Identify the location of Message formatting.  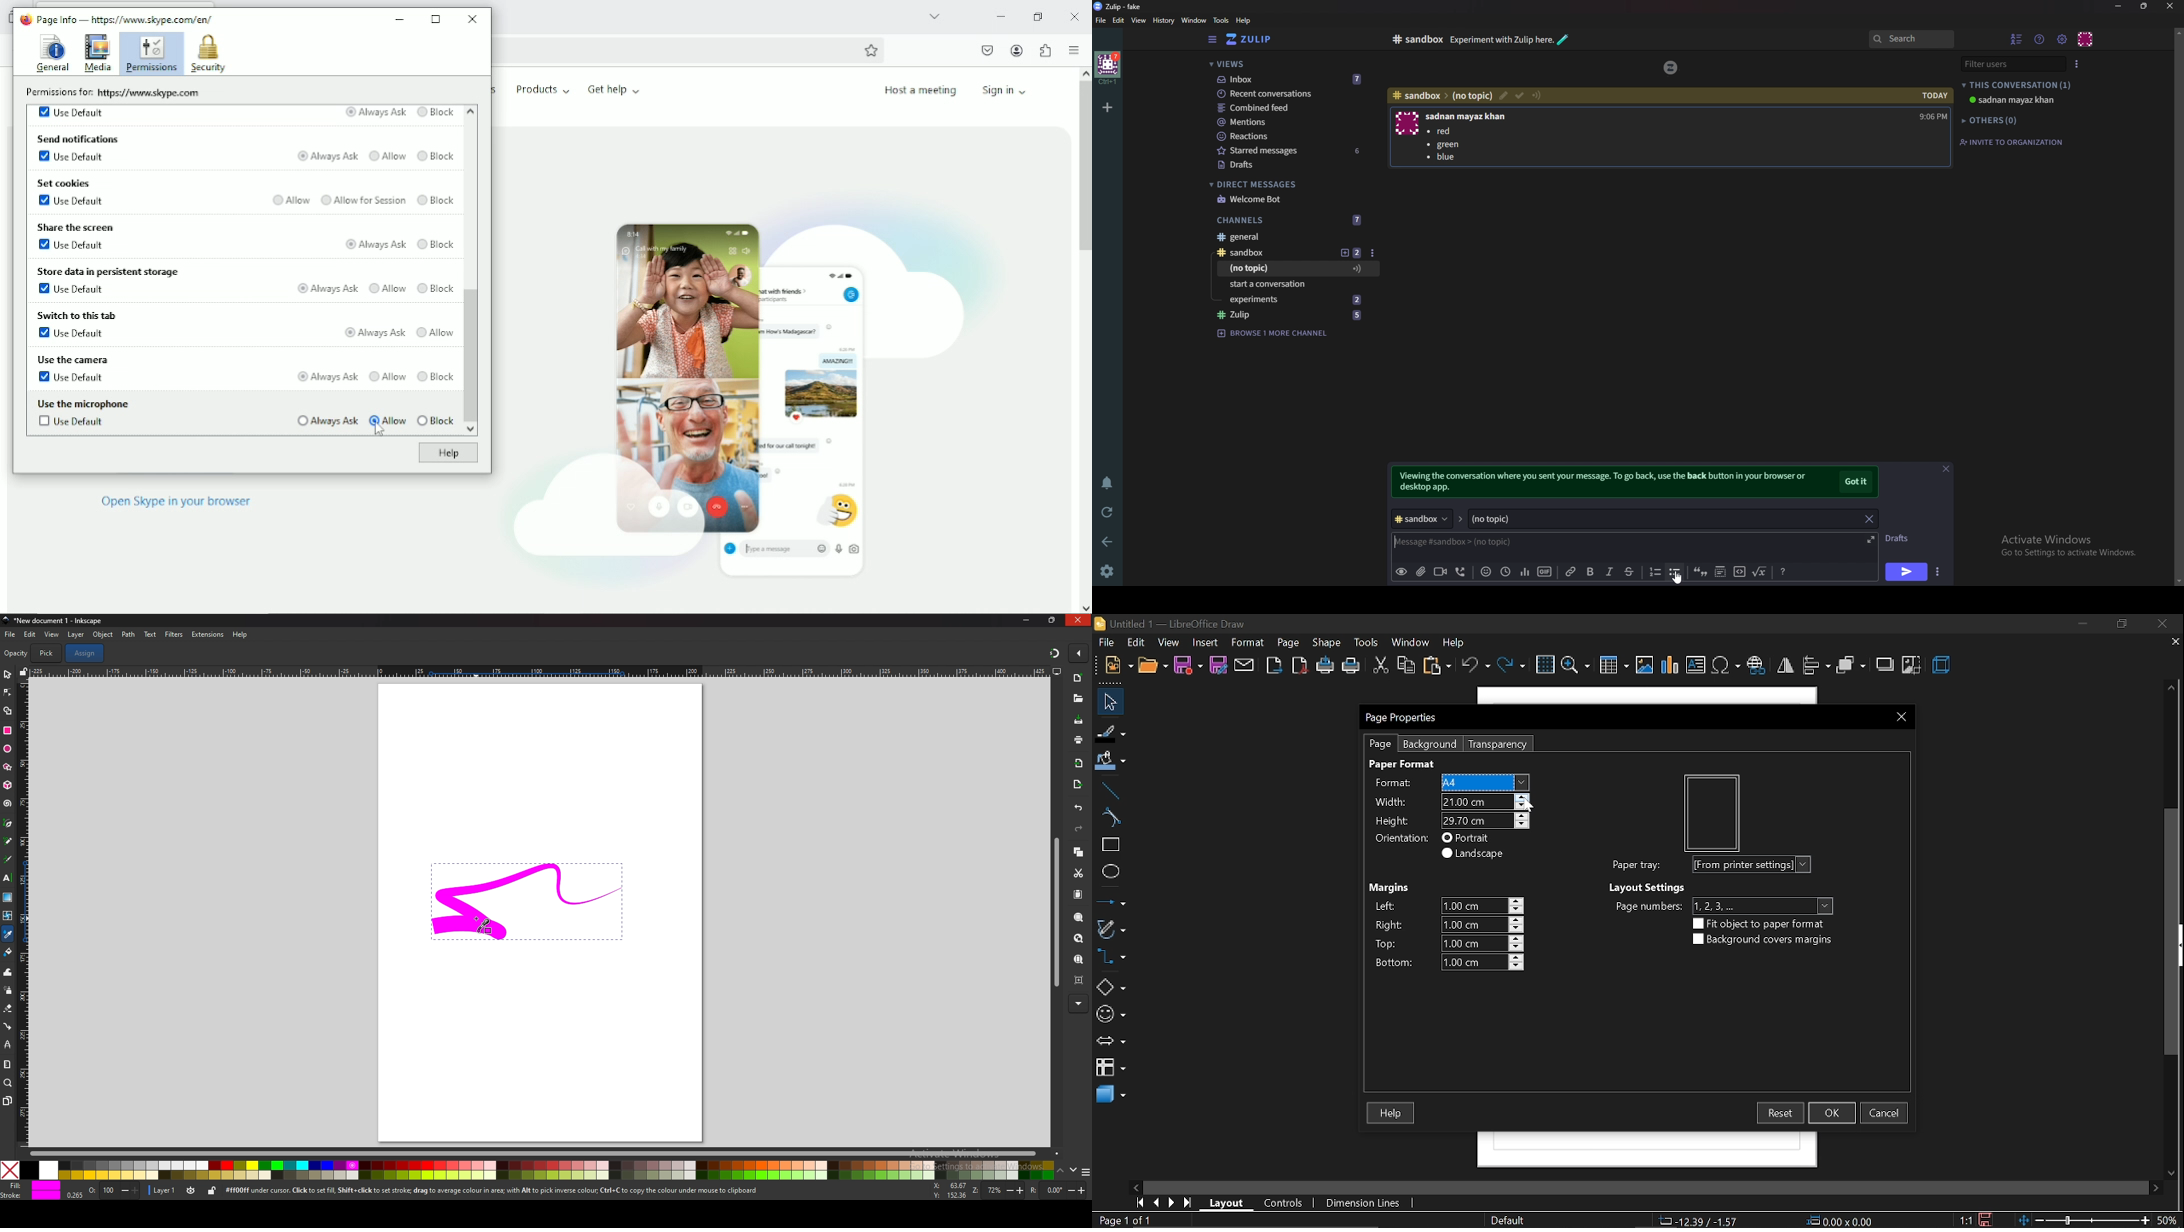
(1785, 571).